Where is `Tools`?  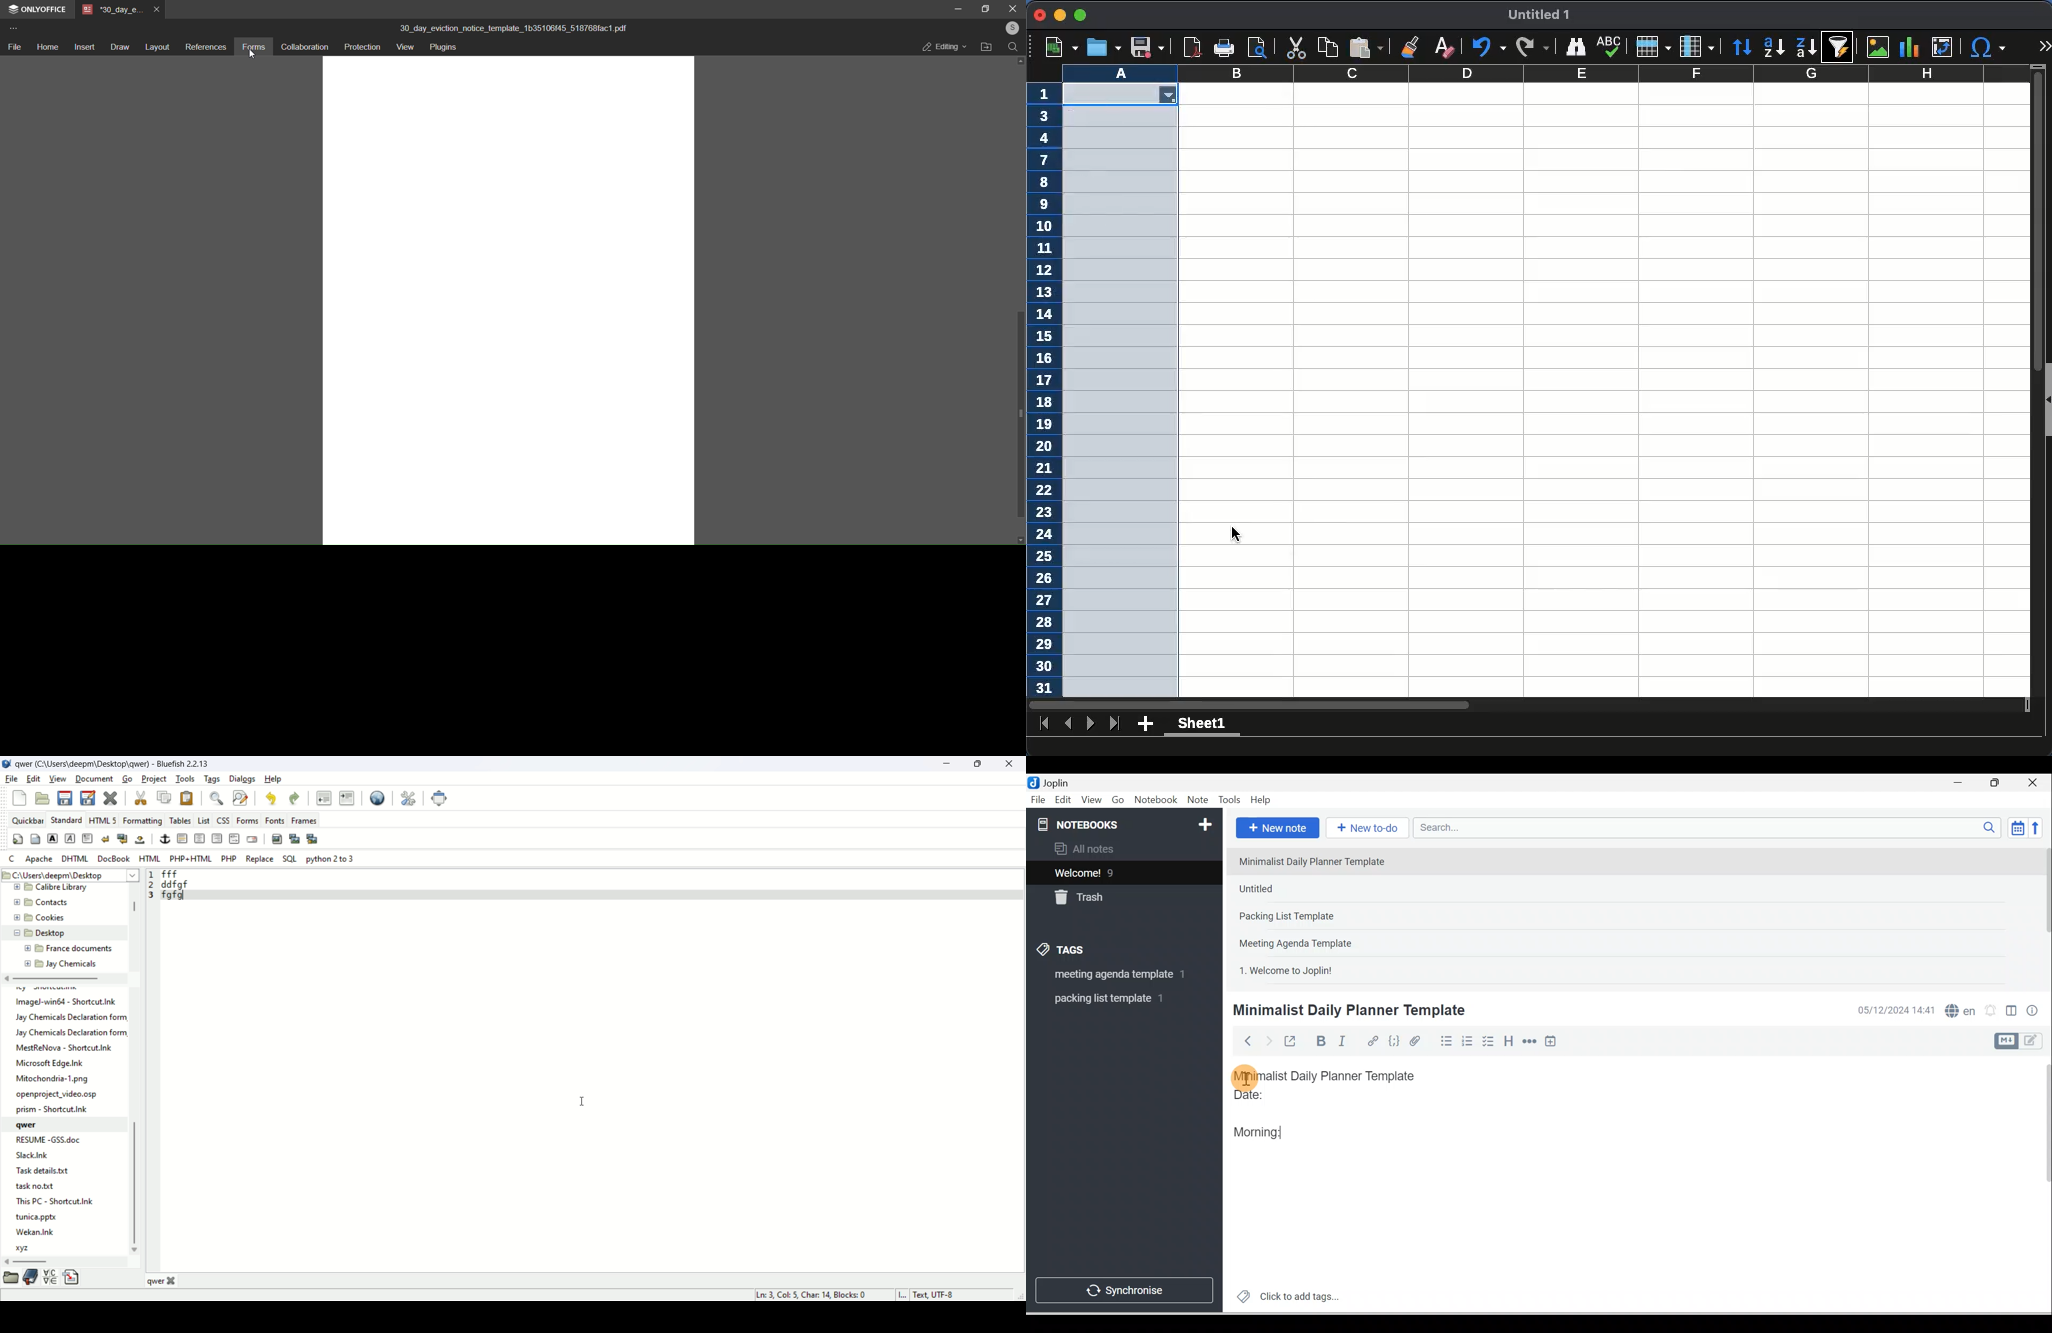
Tools is located at coordinates (1229, 800).